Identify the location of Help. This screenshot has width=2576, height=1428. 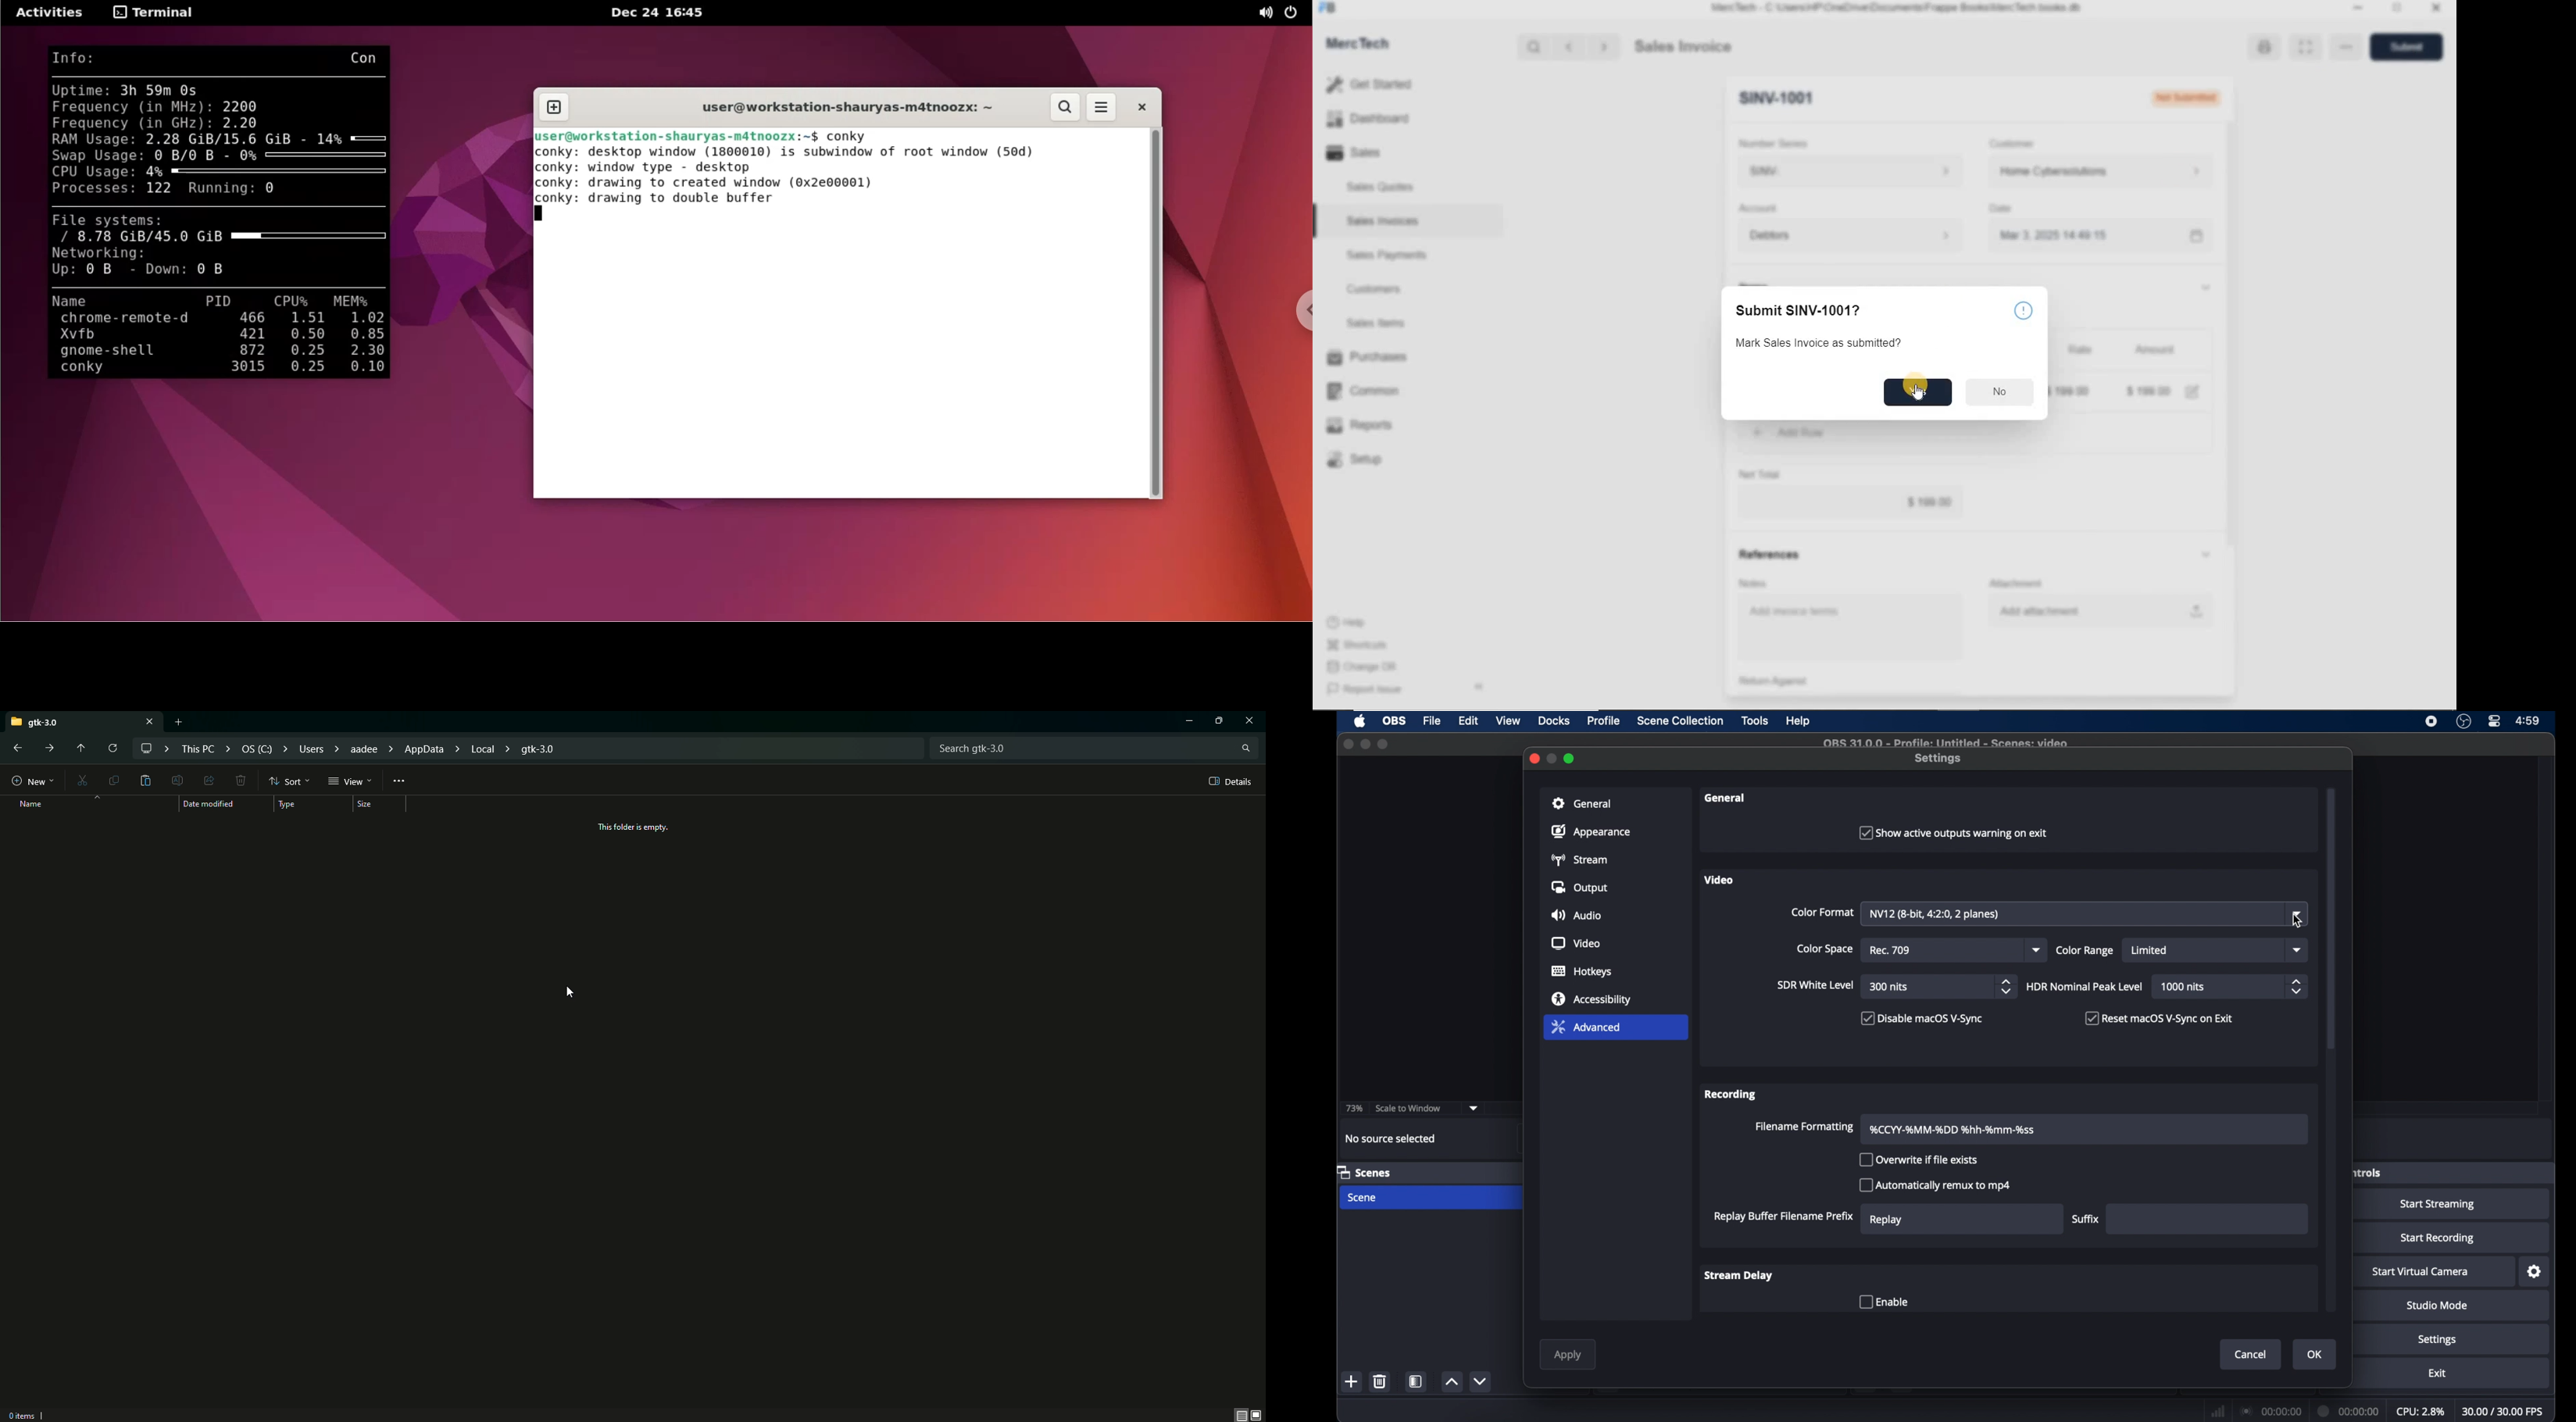
(1353, 622).